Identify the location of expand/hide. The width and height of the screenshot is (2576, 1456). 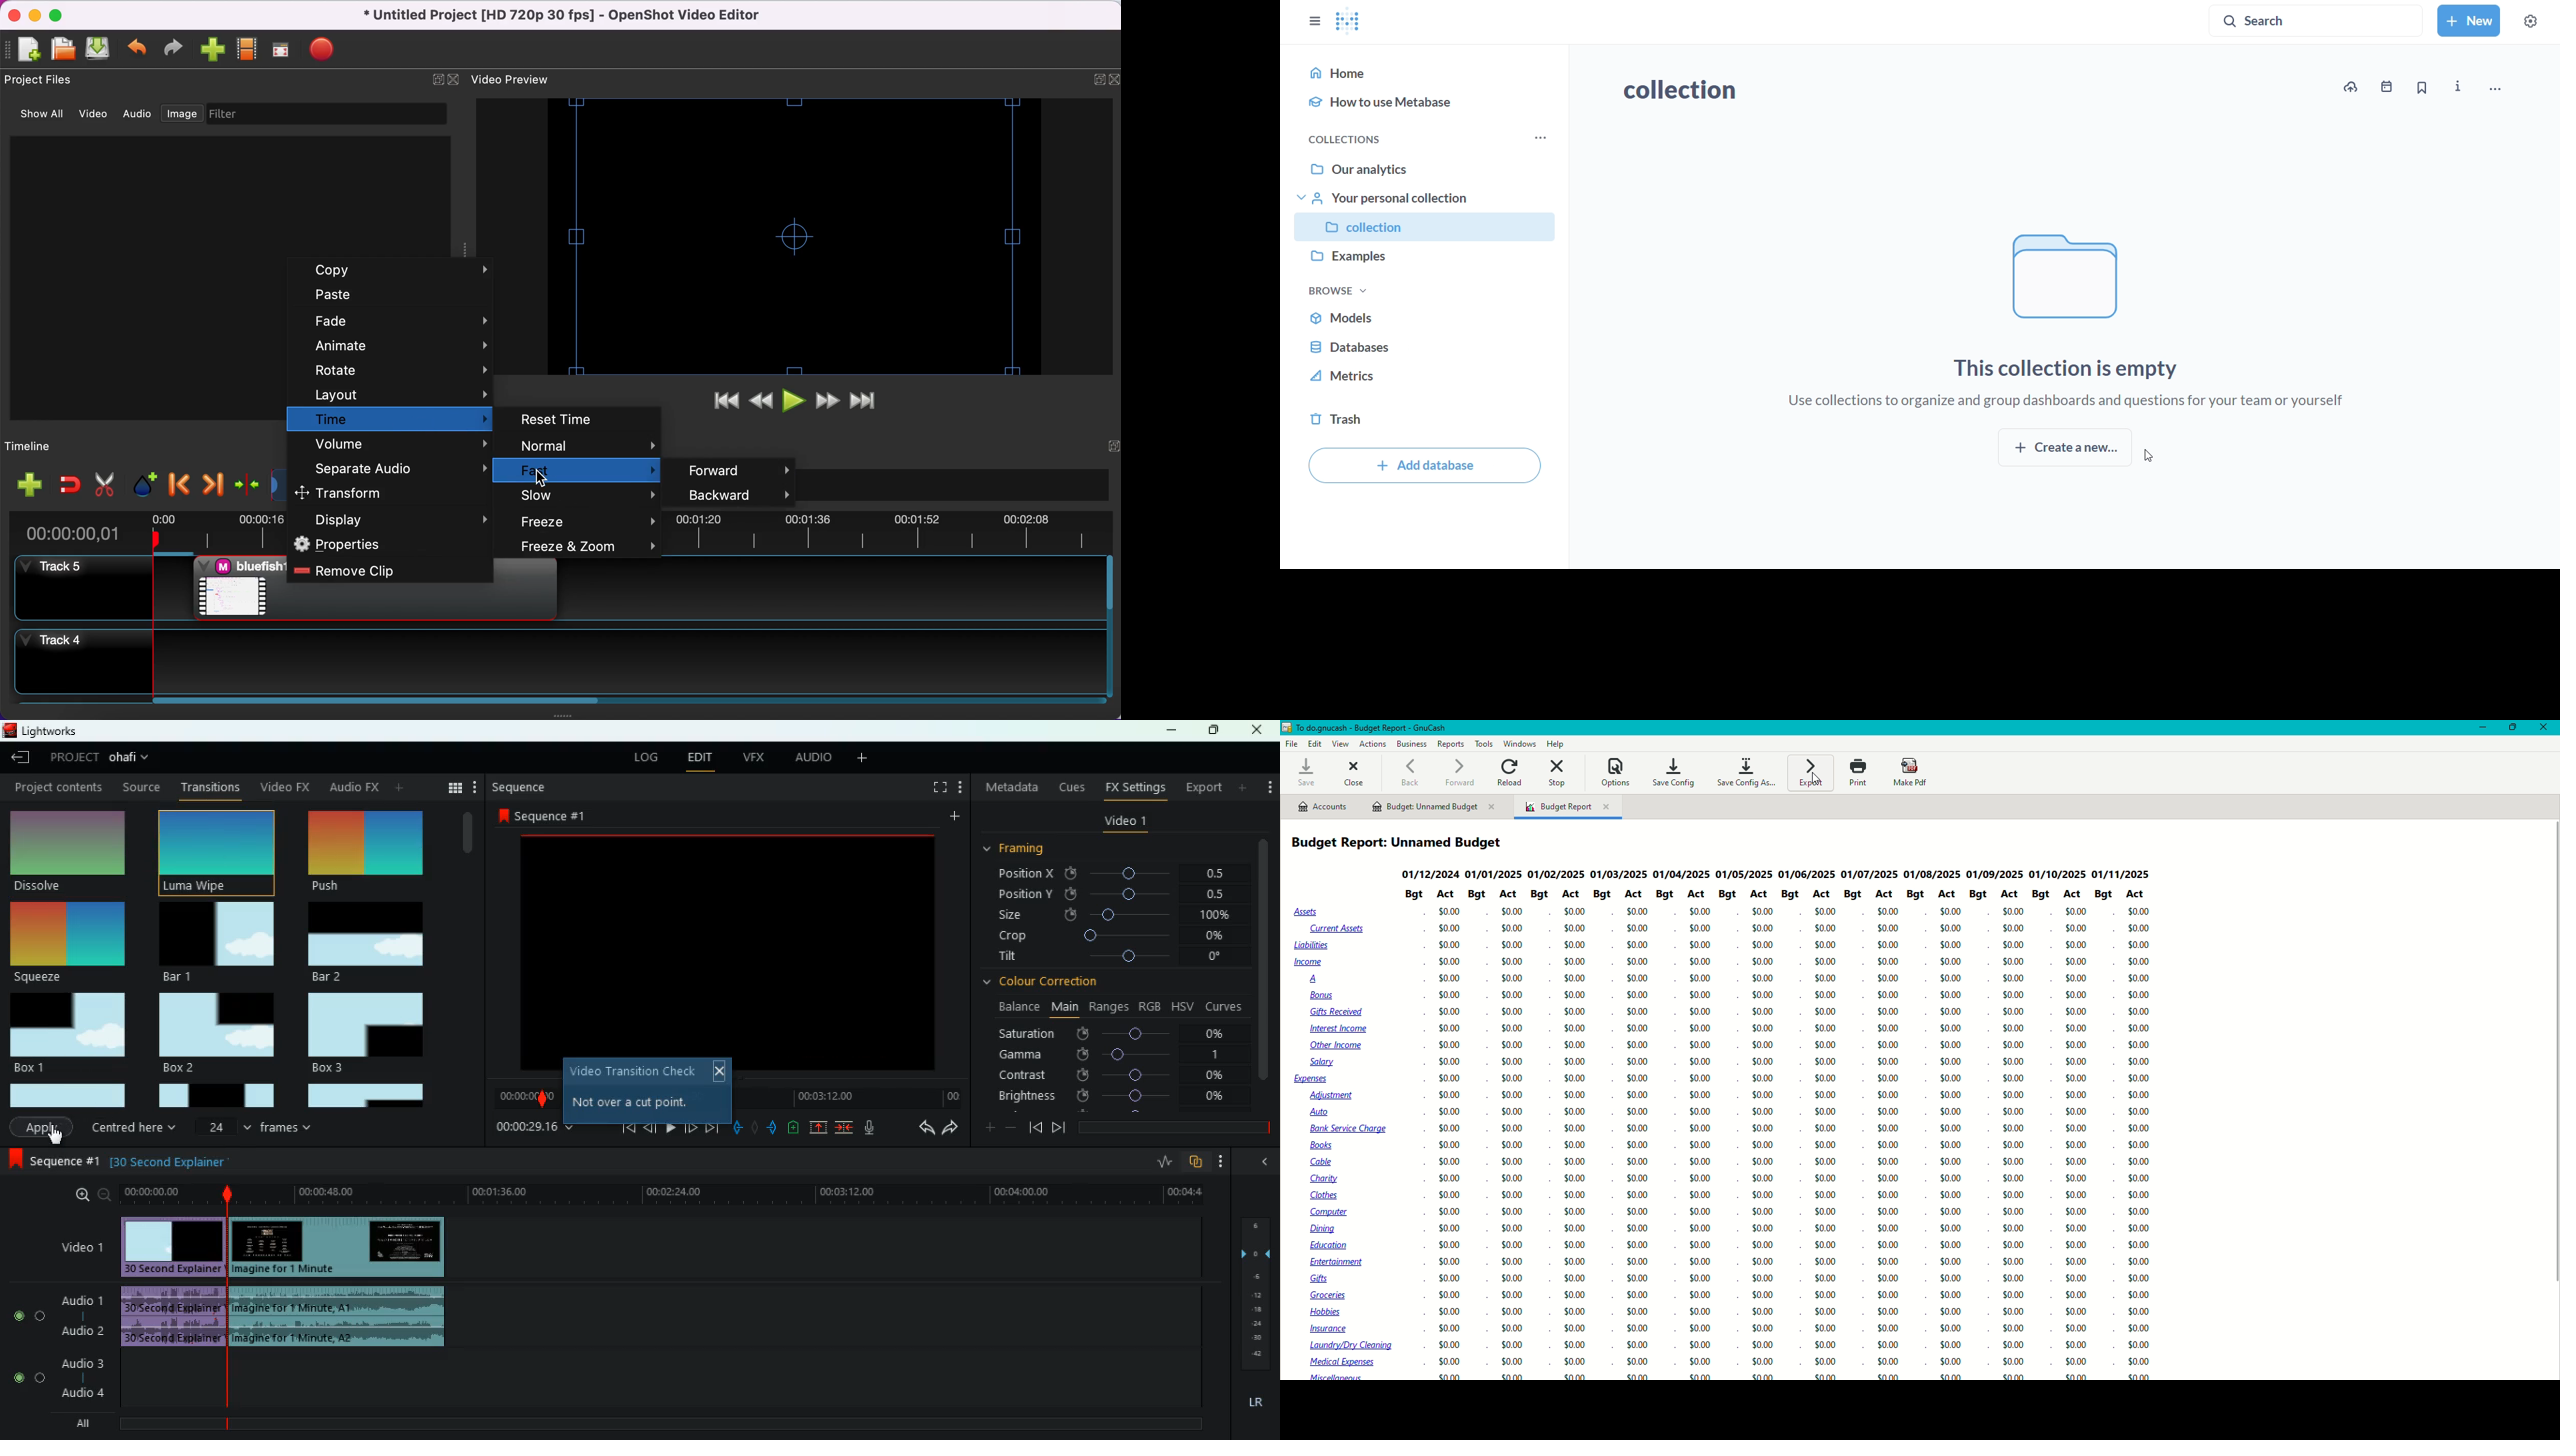
(438, 83).